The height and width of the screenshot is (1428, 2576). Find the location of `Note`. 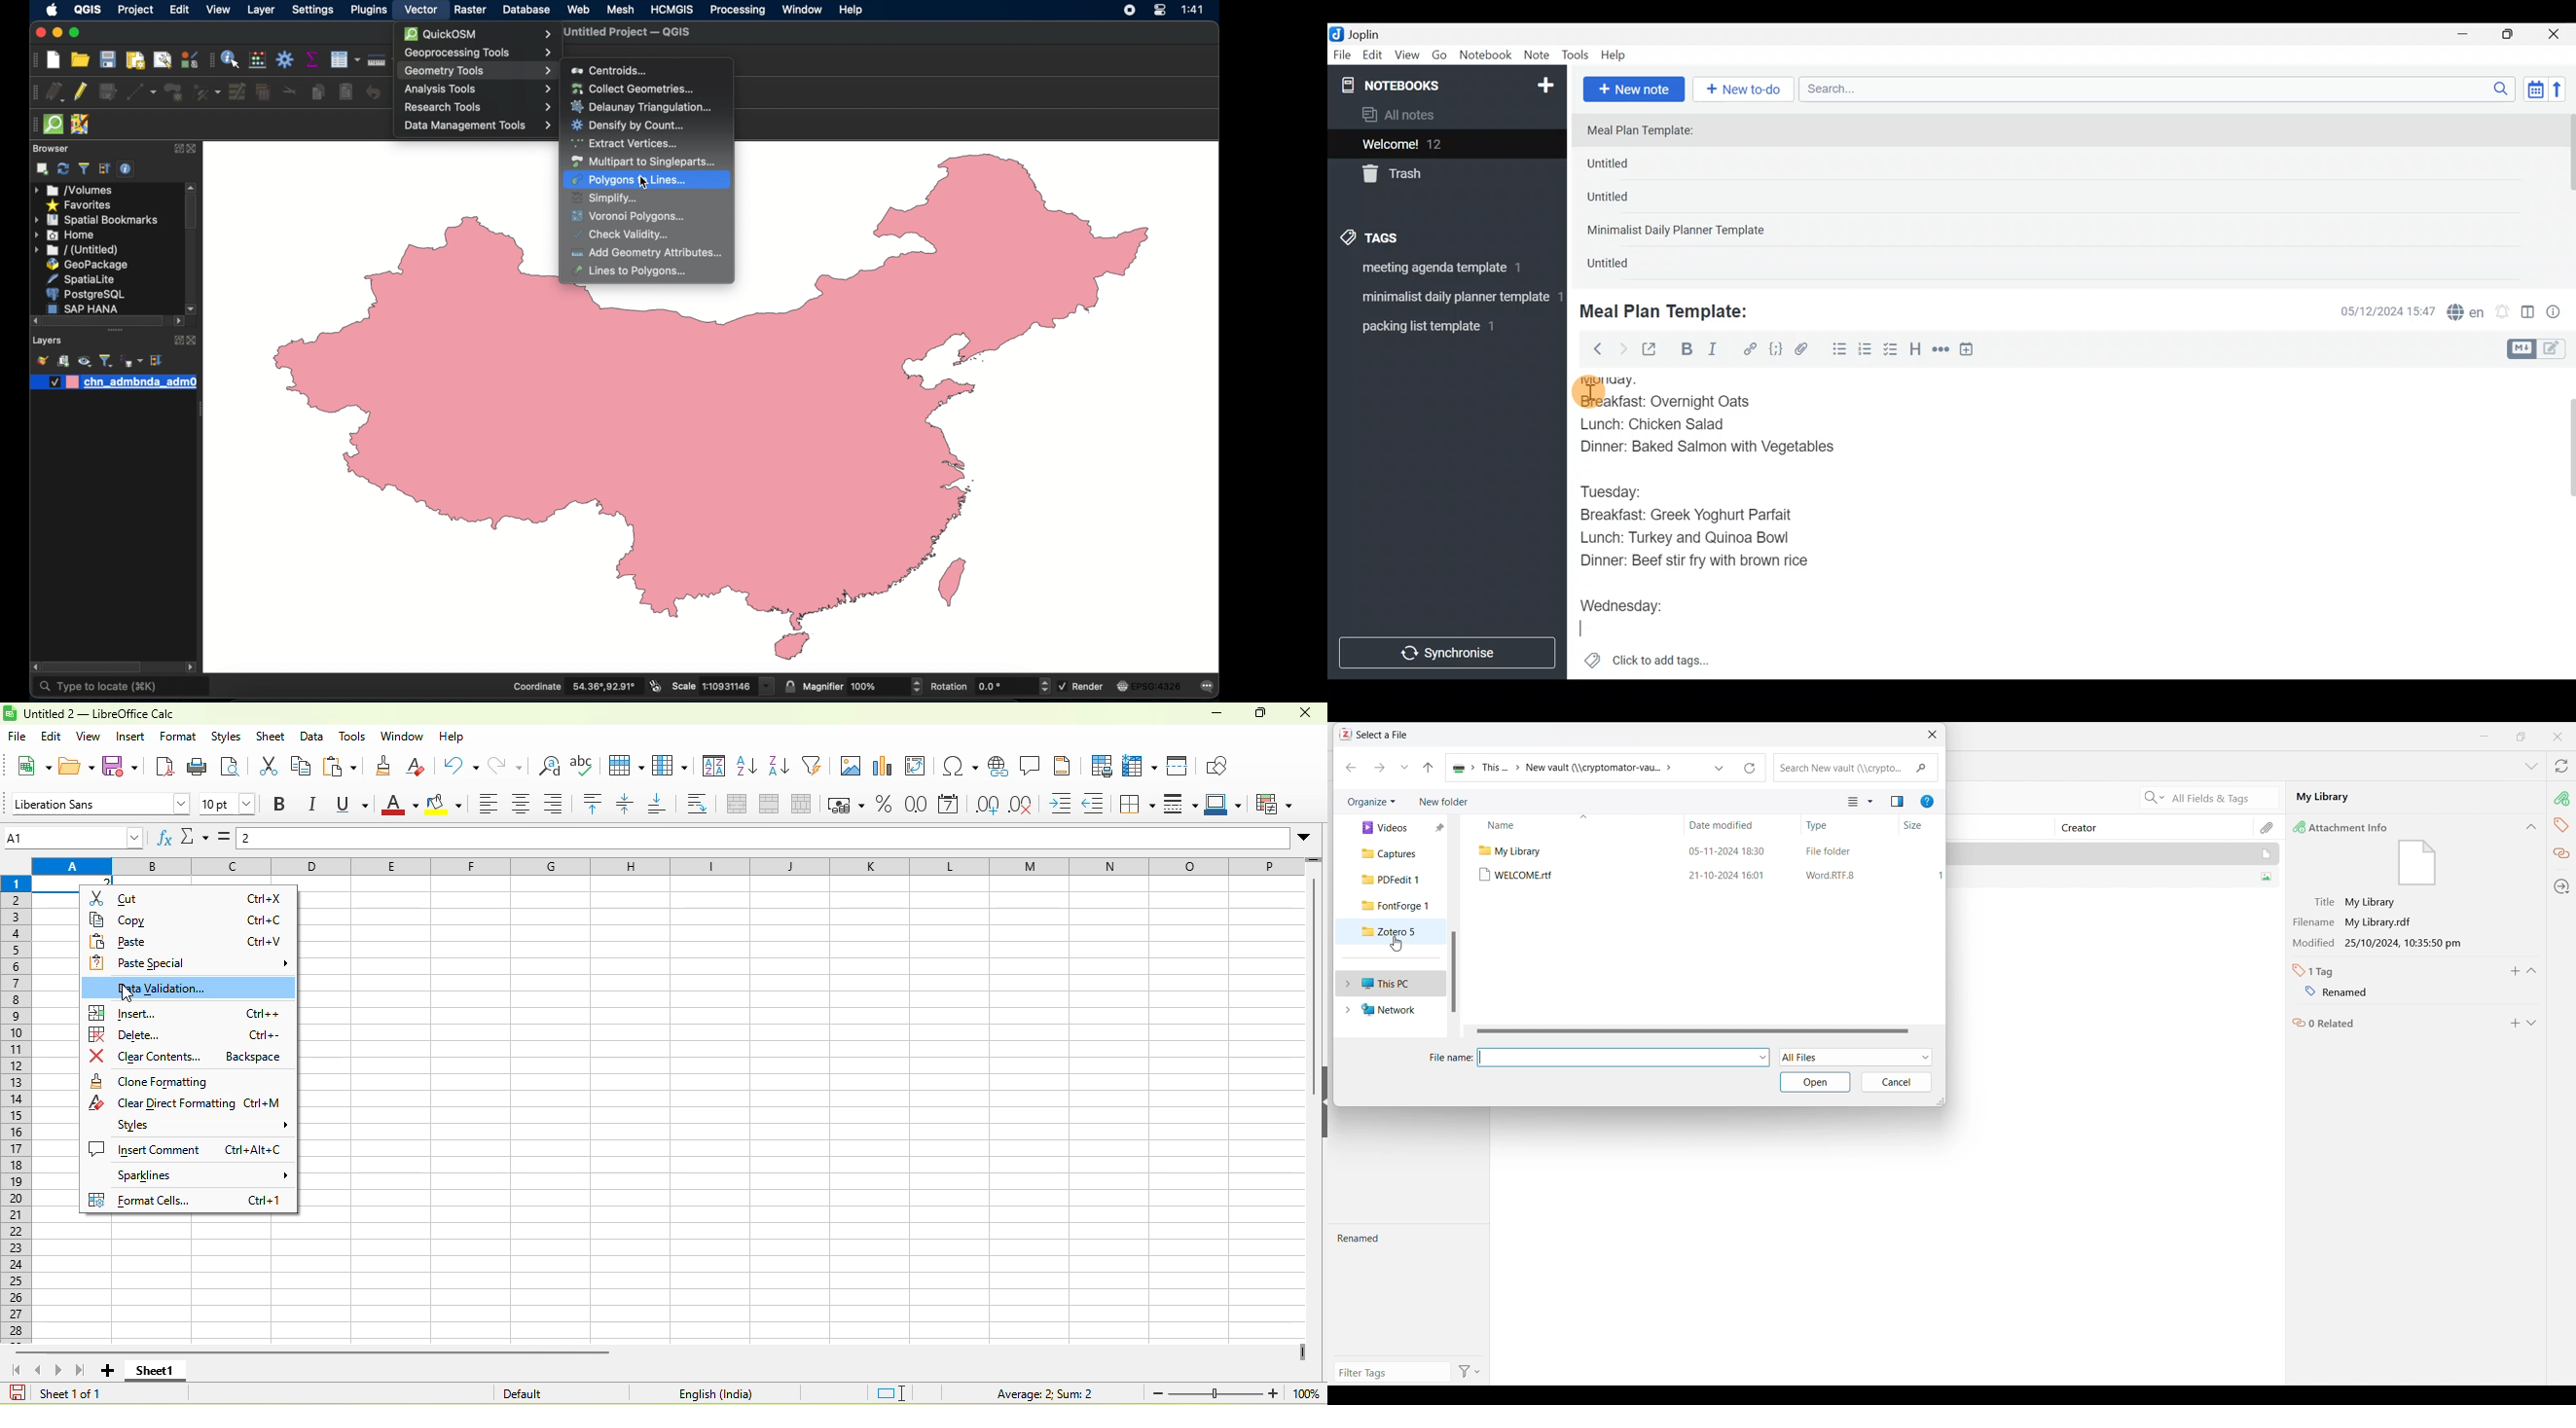

Note is located at coordinates (1540, 56).